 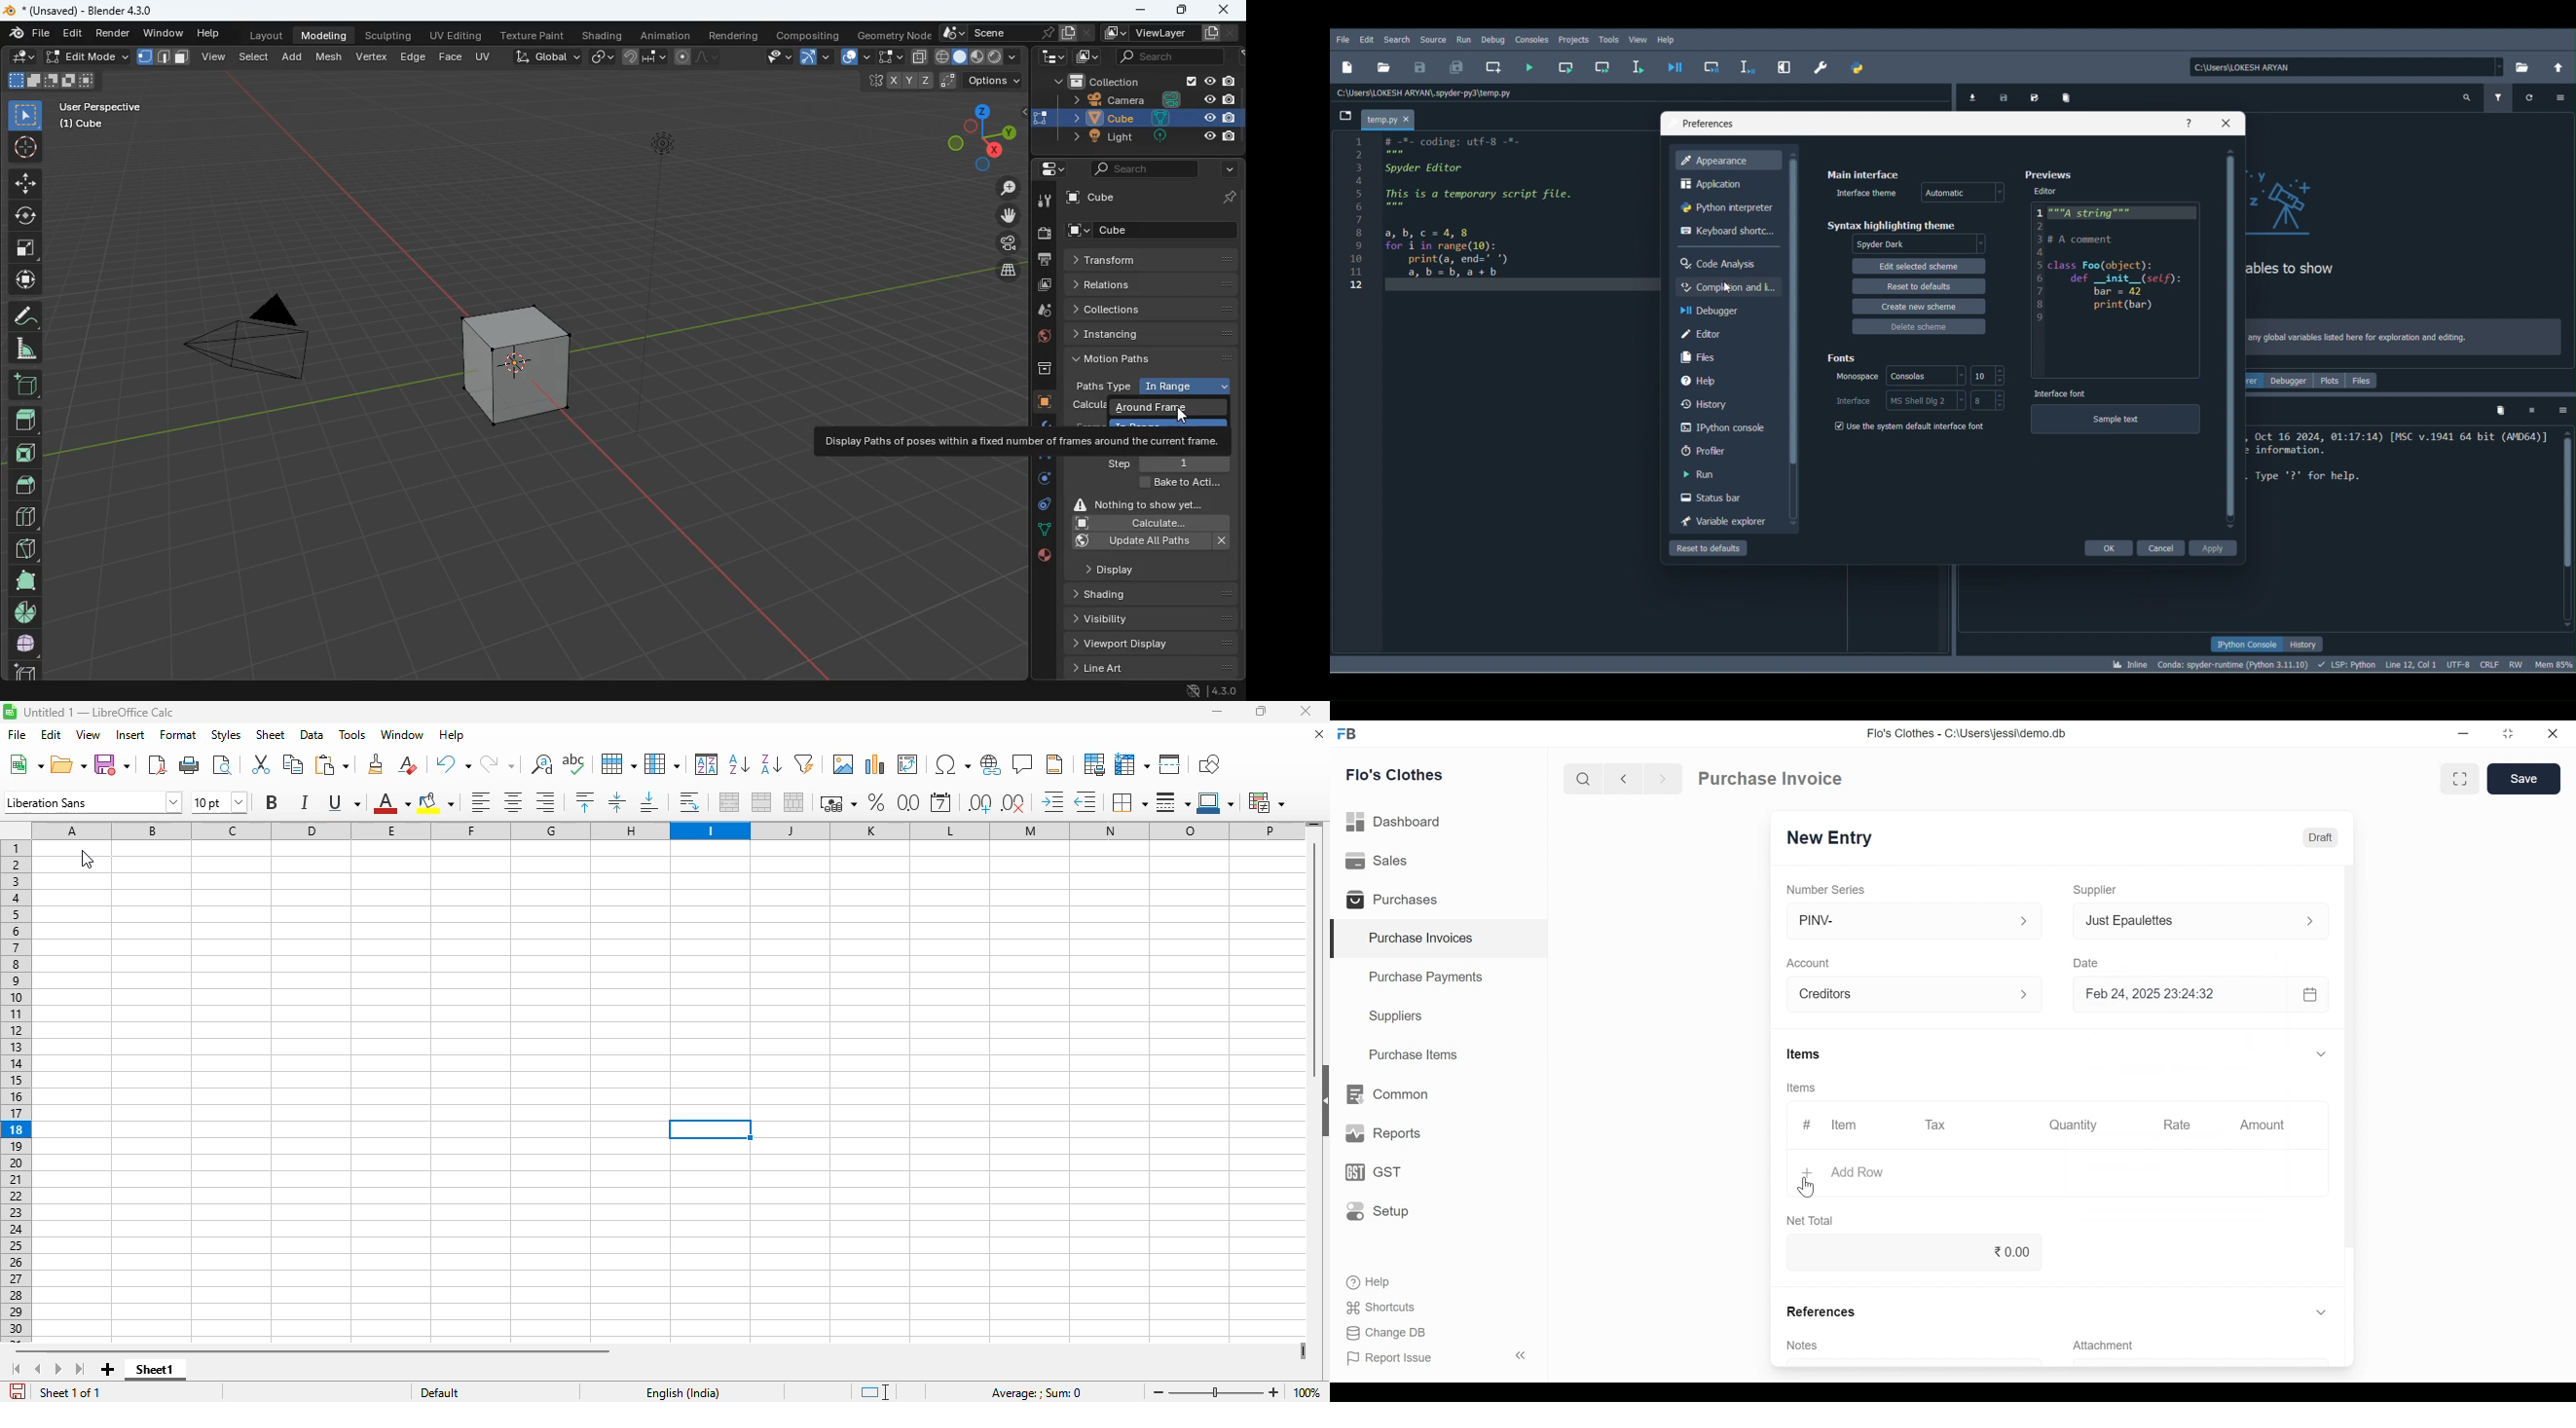 I want to click on Debug selection or current line, so click(x=1749, y=68).